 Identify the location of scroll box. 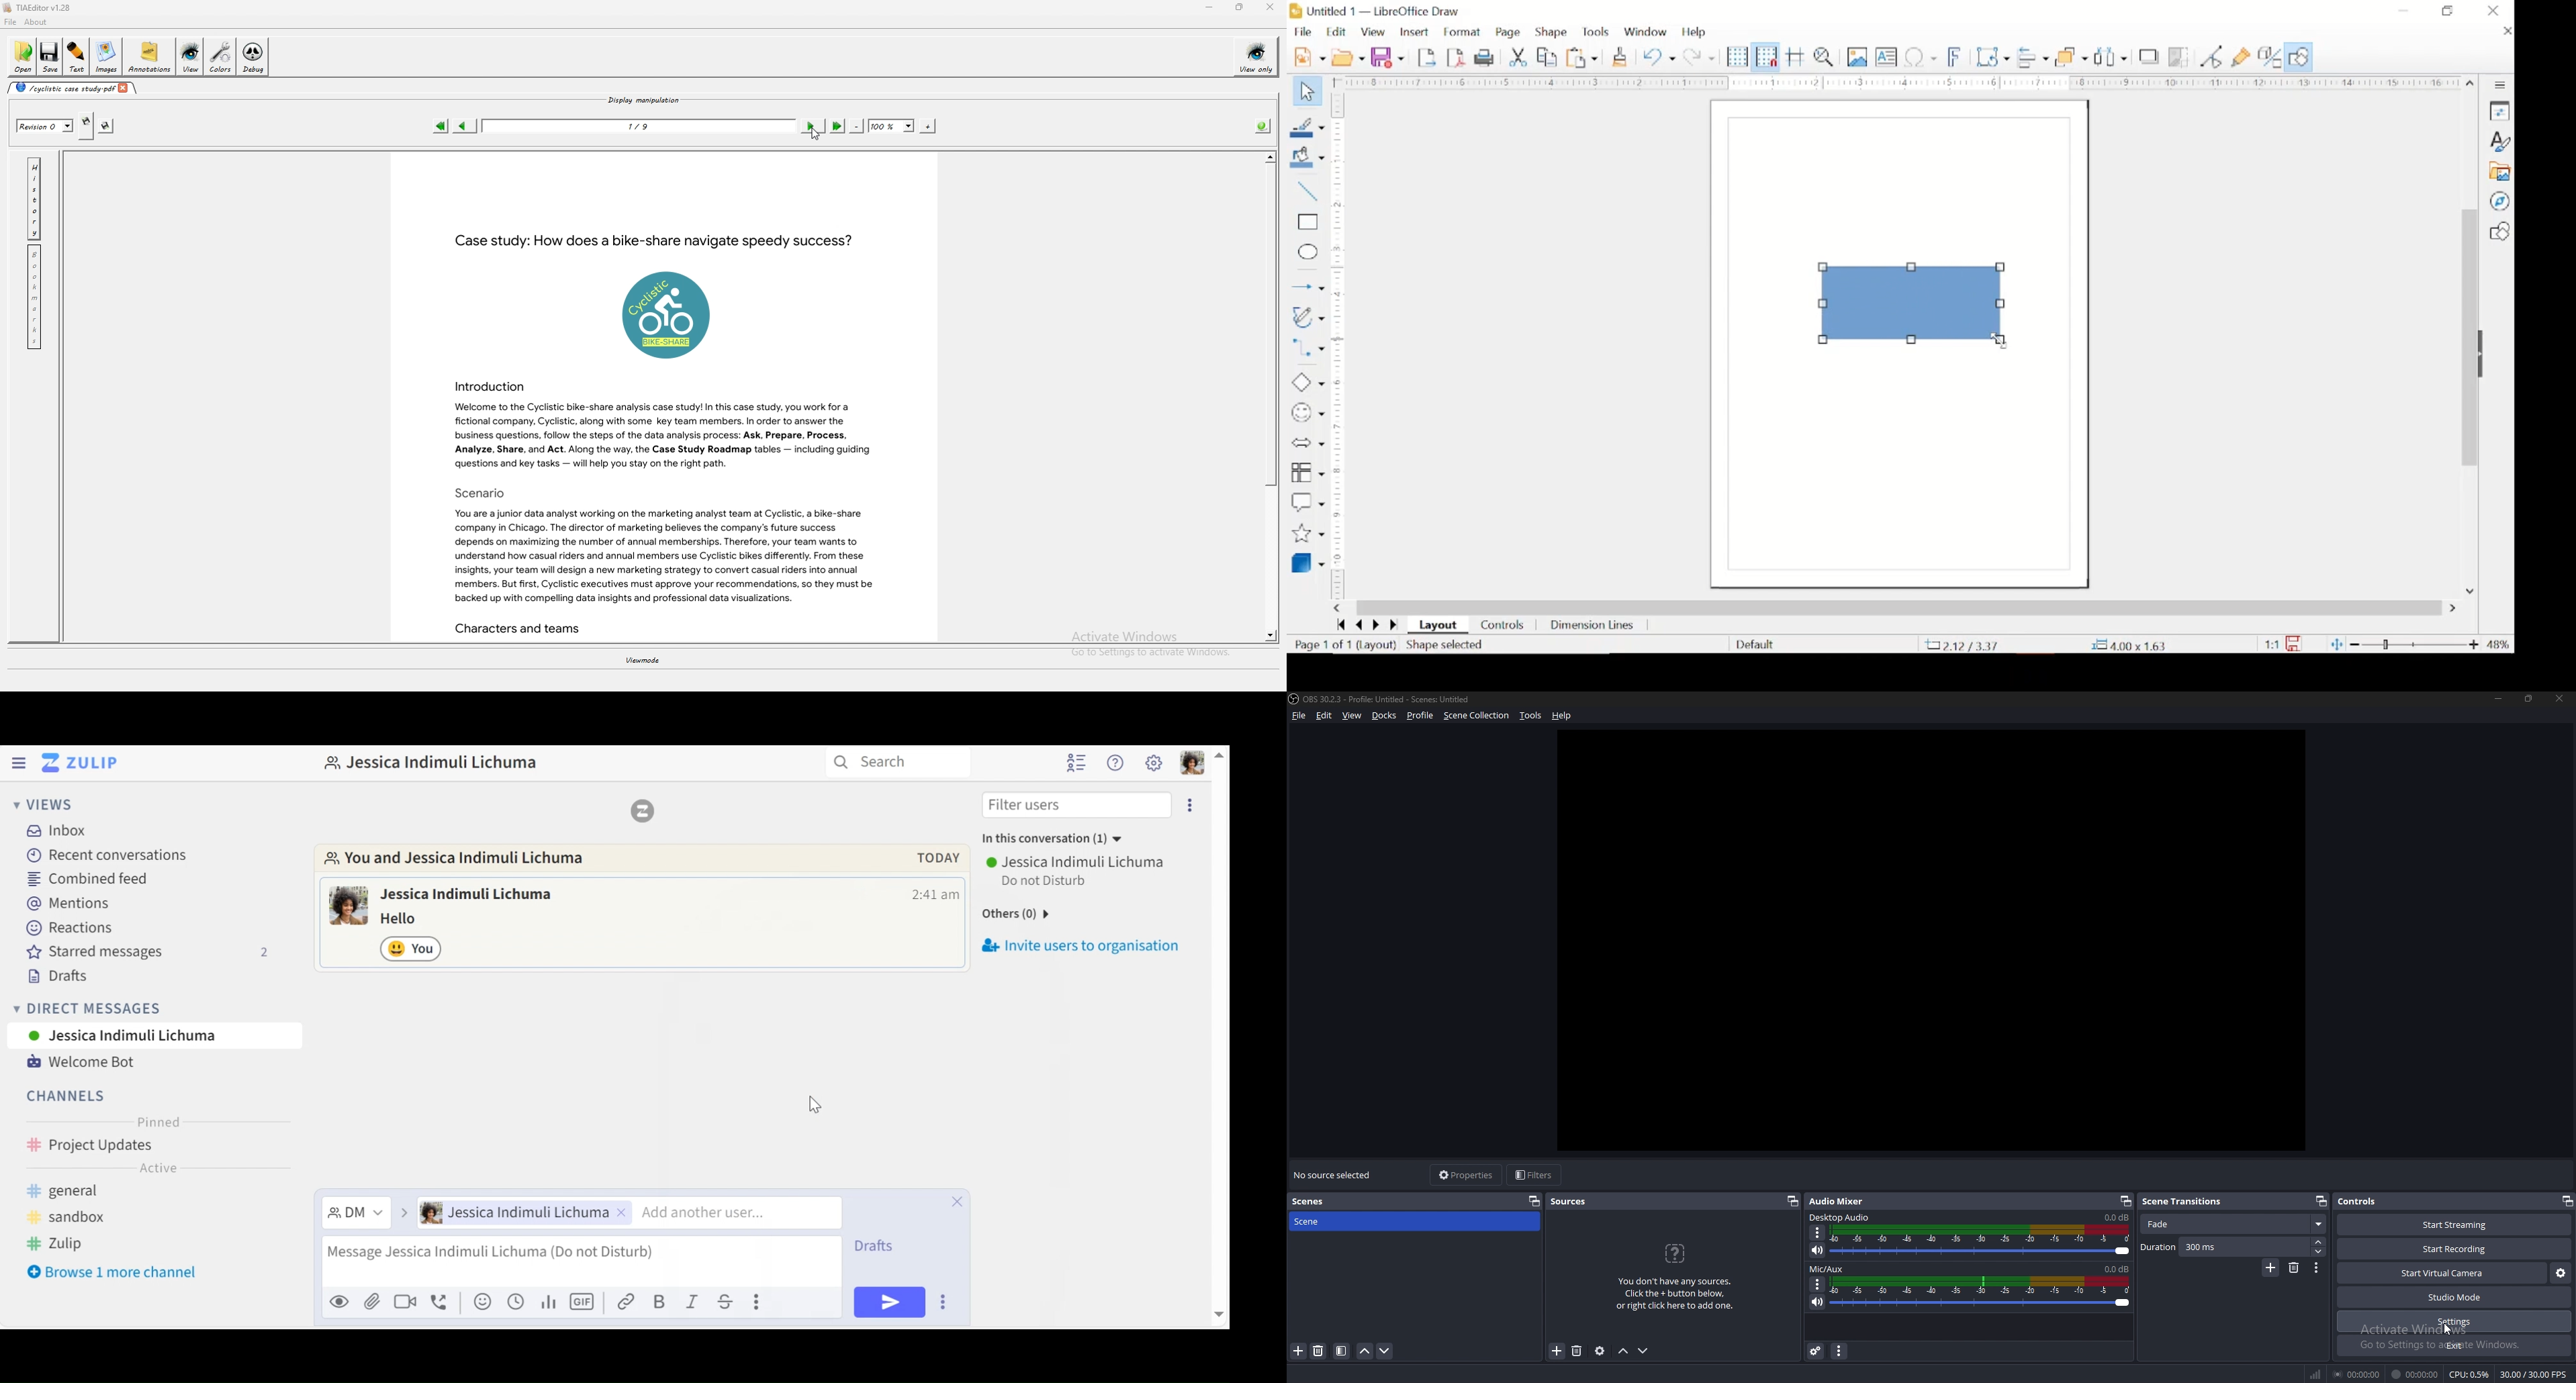
(1899, 607).